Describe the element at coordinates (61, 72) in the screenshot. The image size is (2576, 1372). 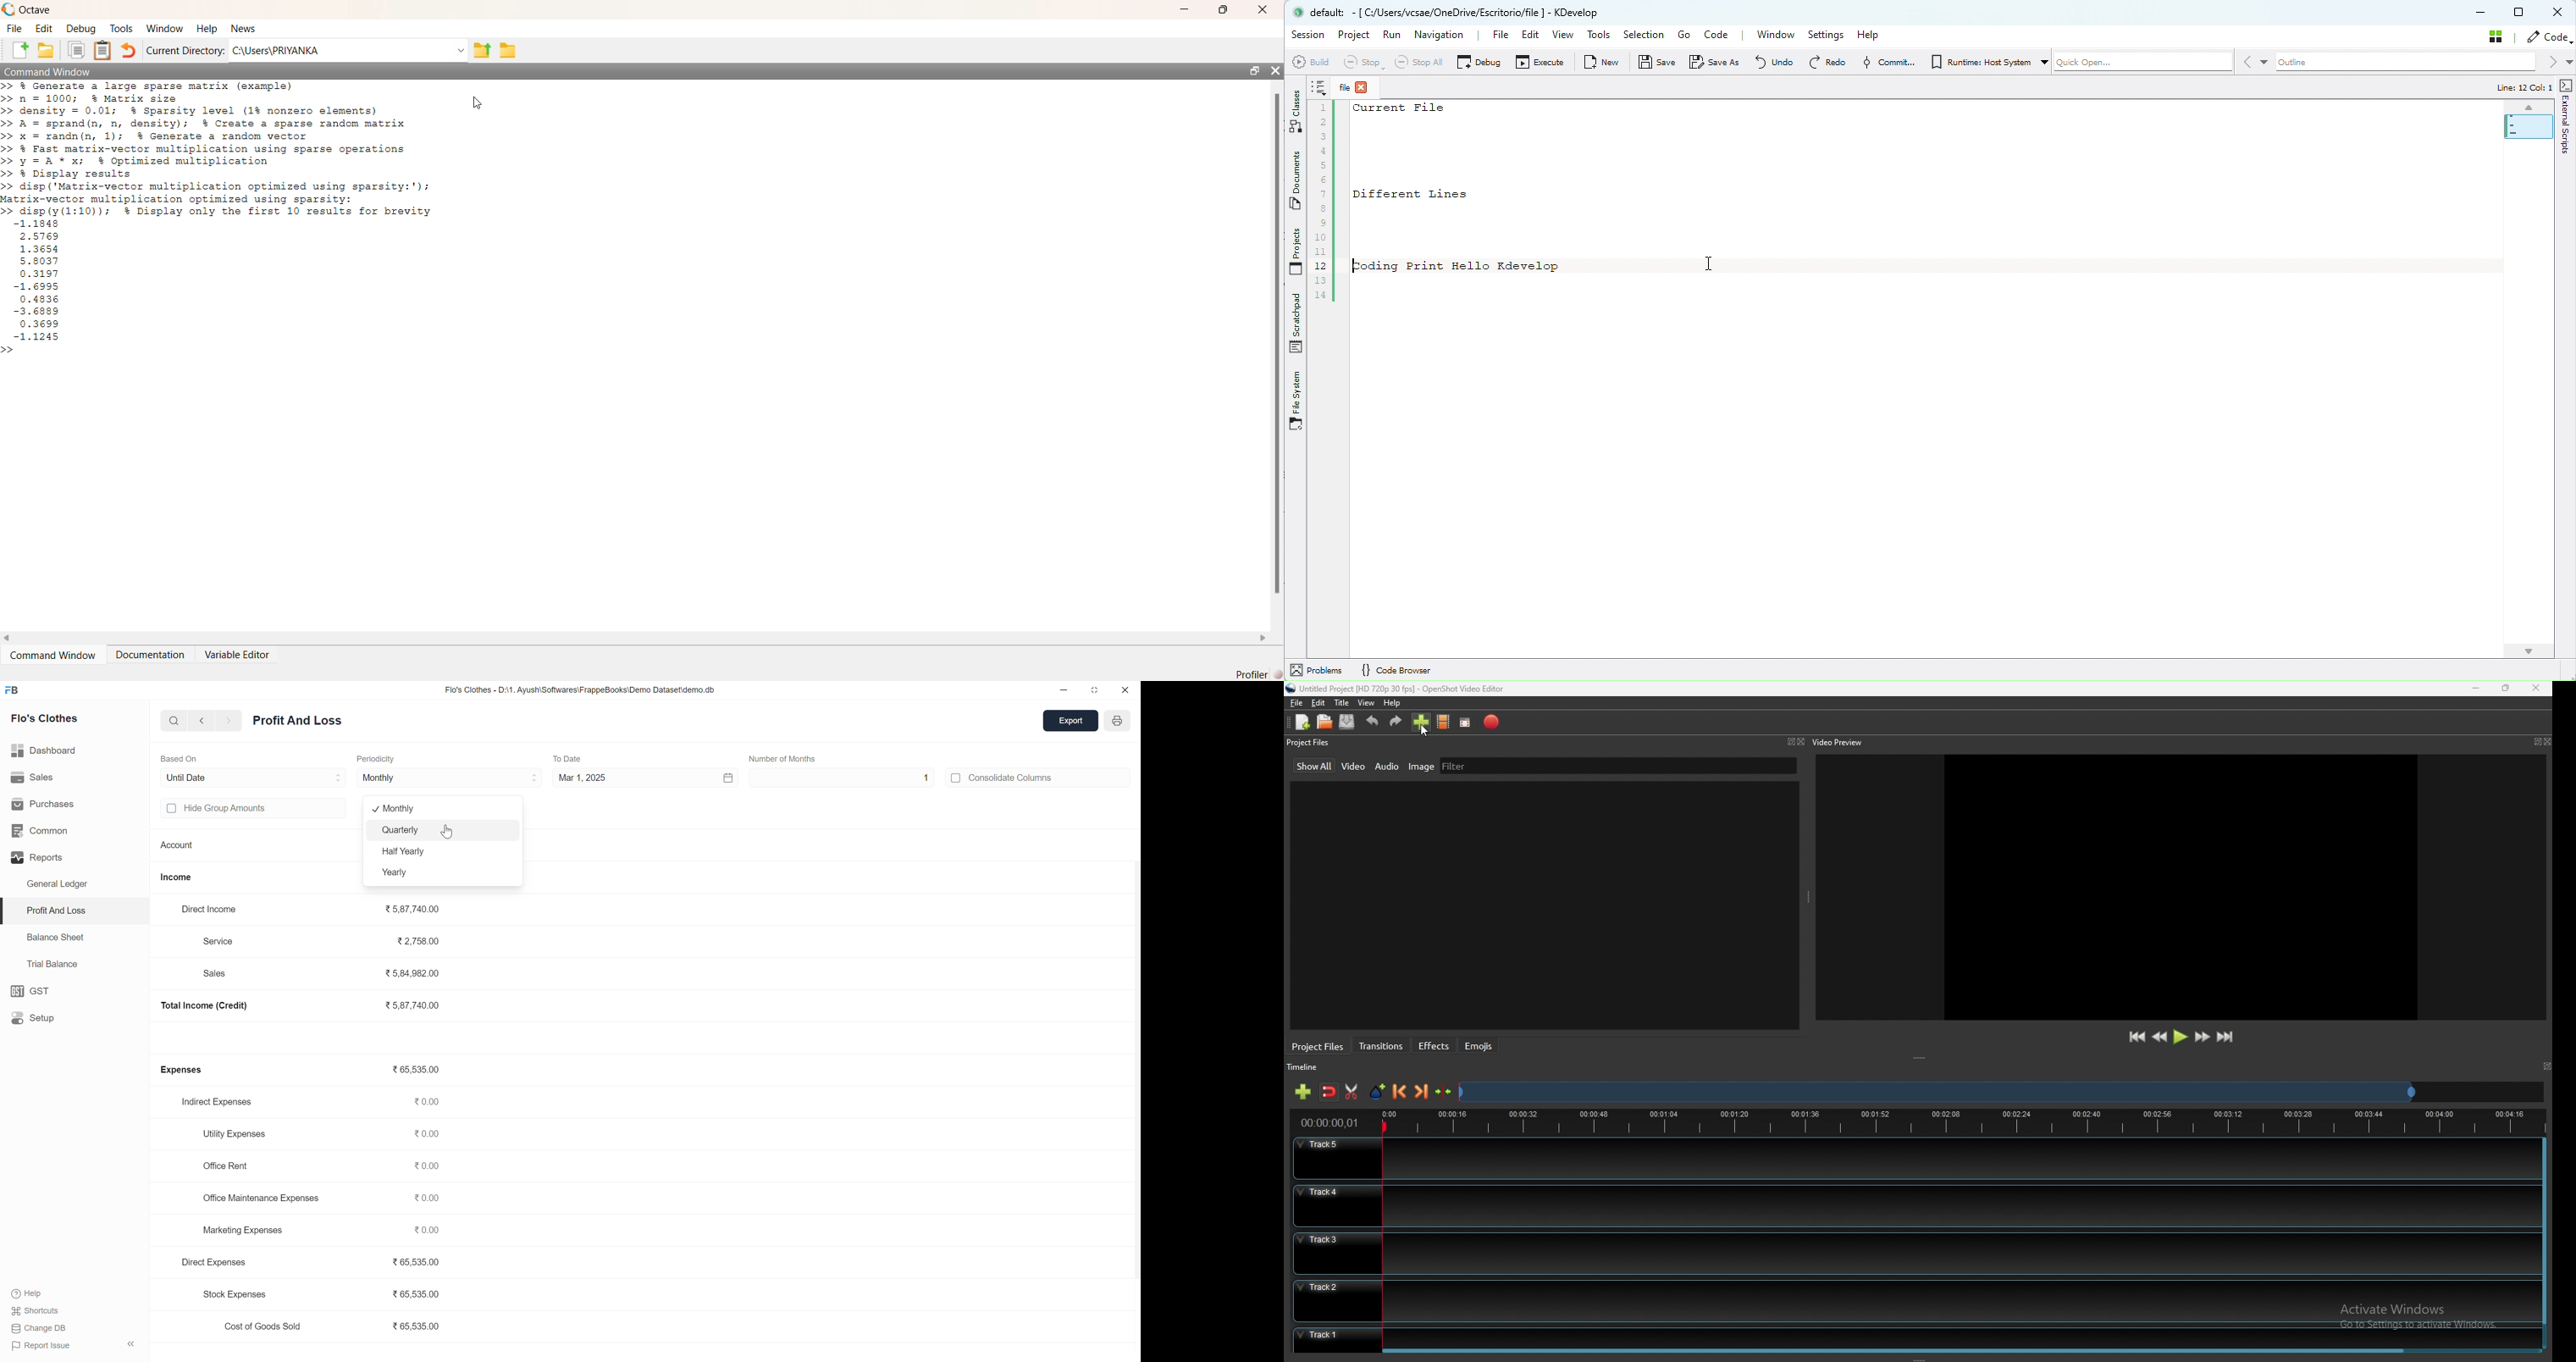
I see `command window` at that location.